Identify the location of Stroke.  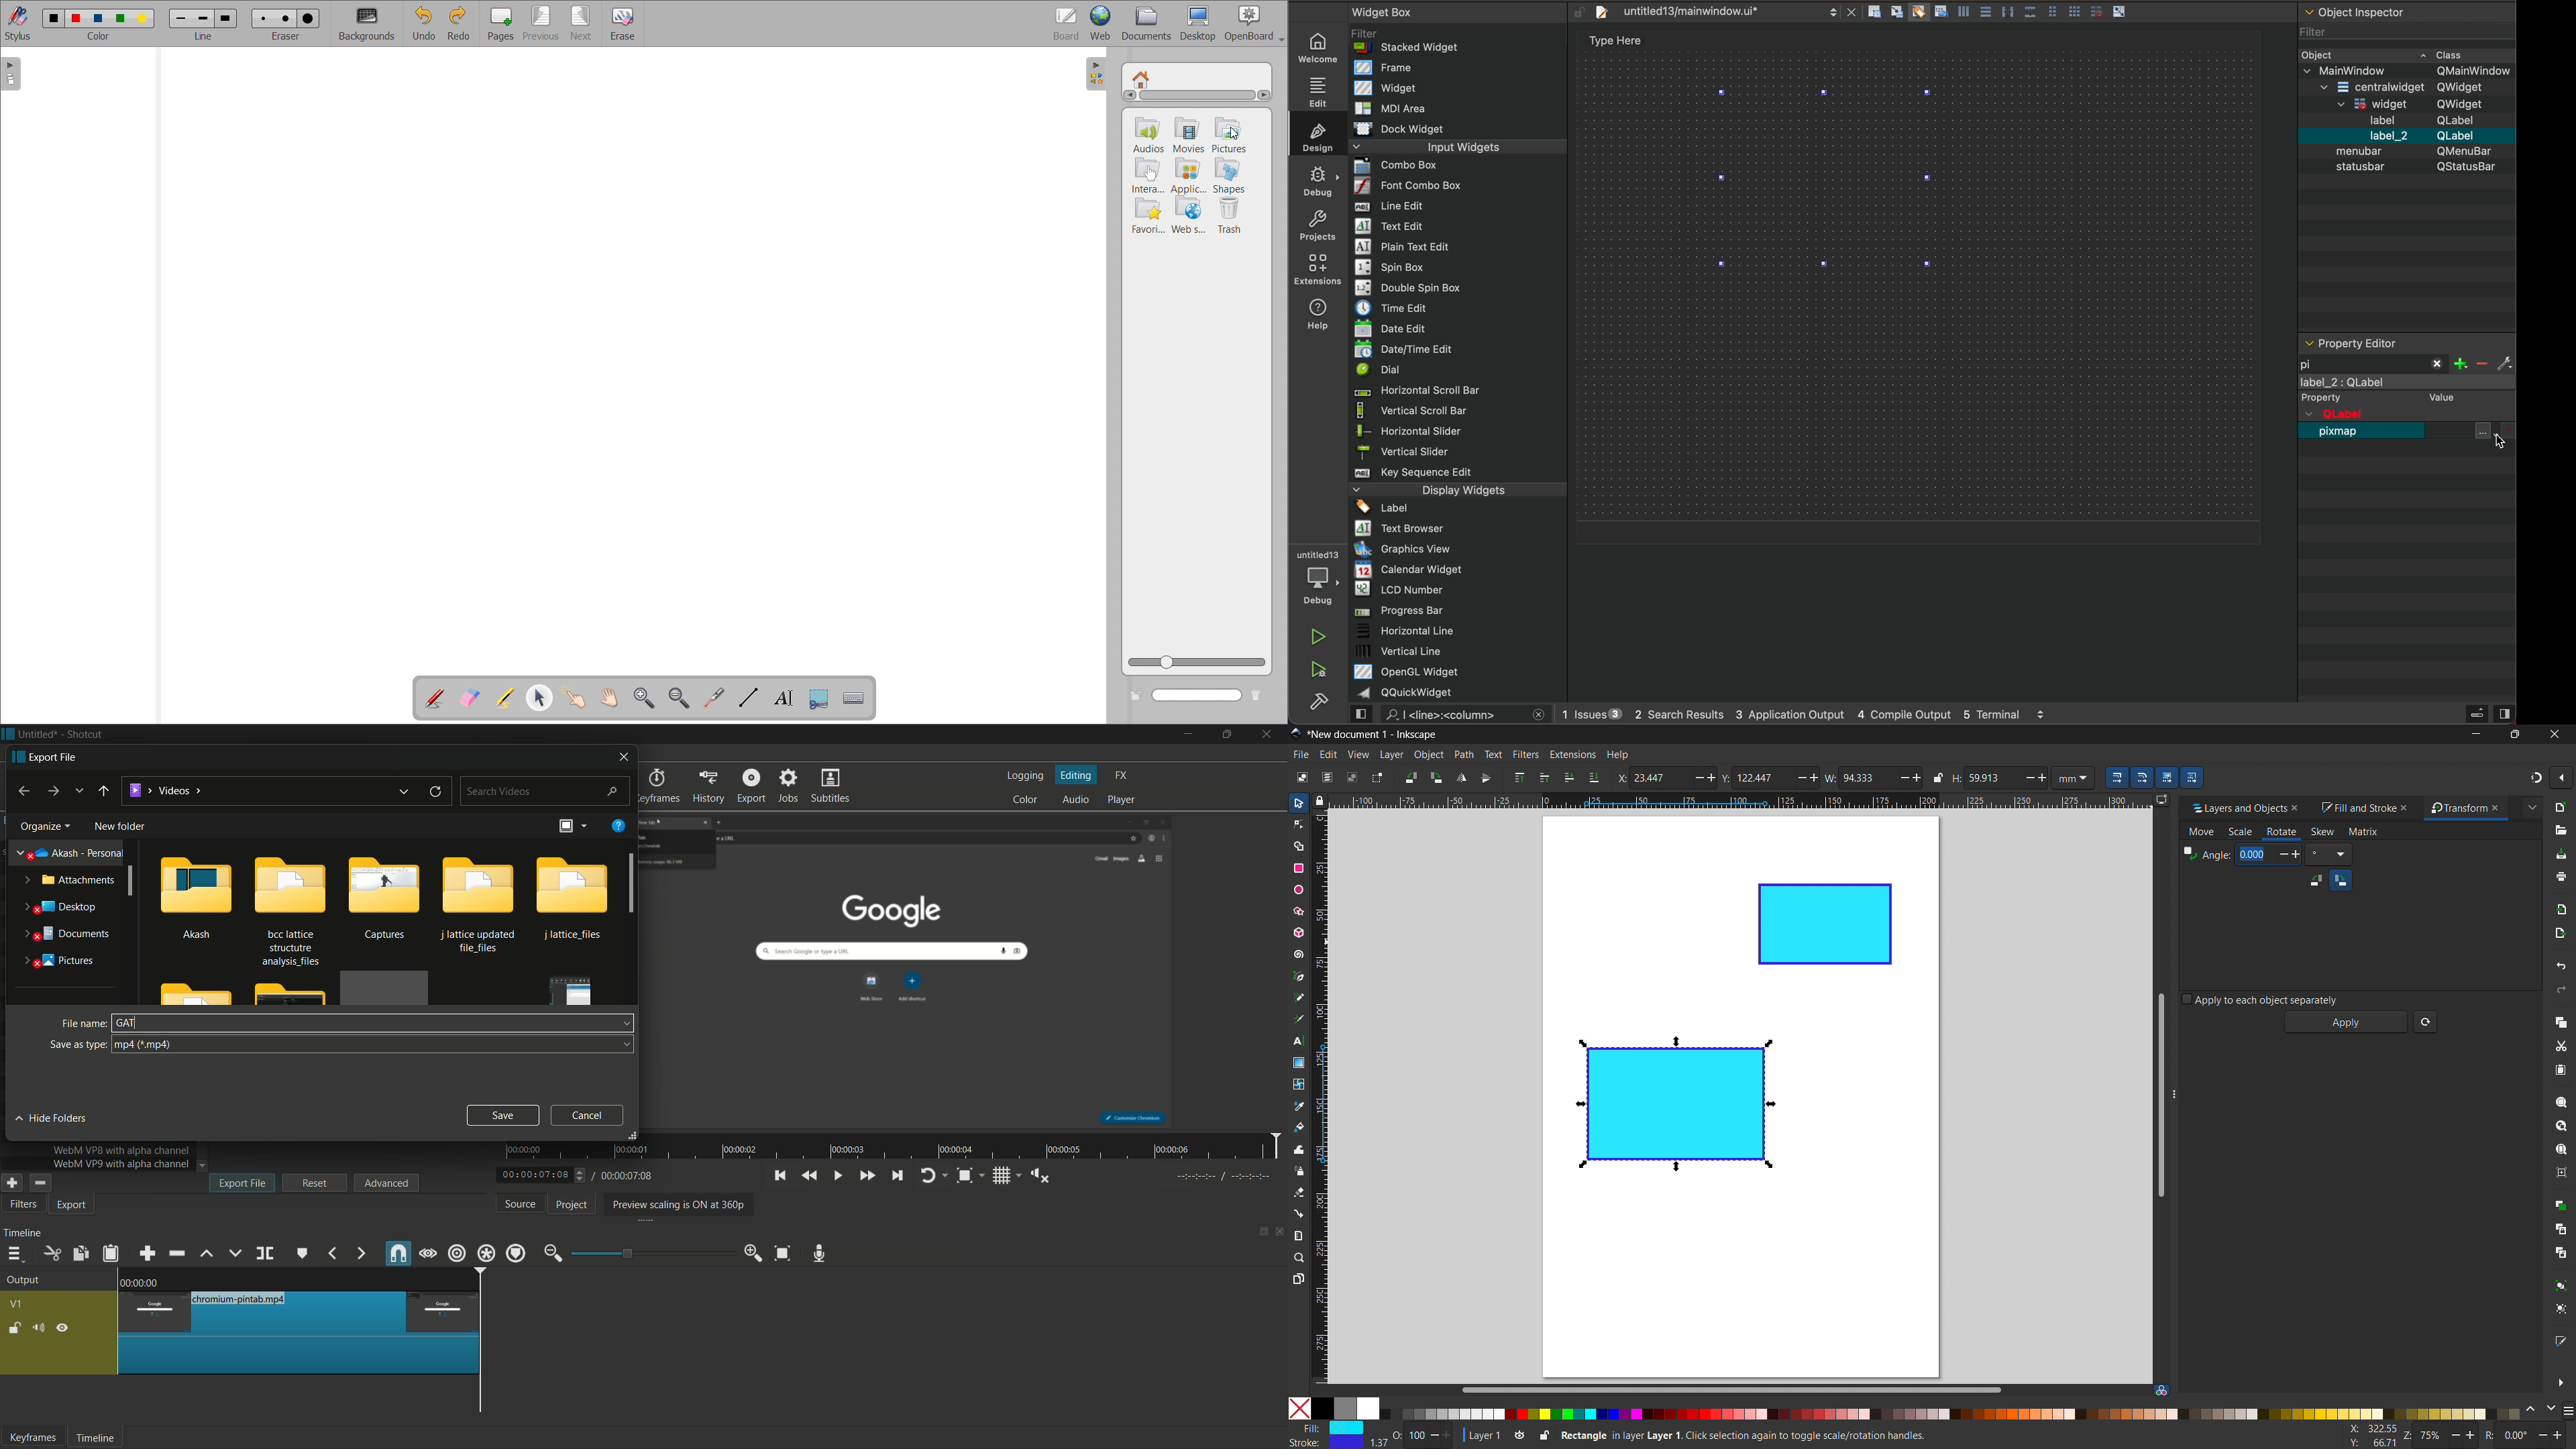
(1327, 1443).